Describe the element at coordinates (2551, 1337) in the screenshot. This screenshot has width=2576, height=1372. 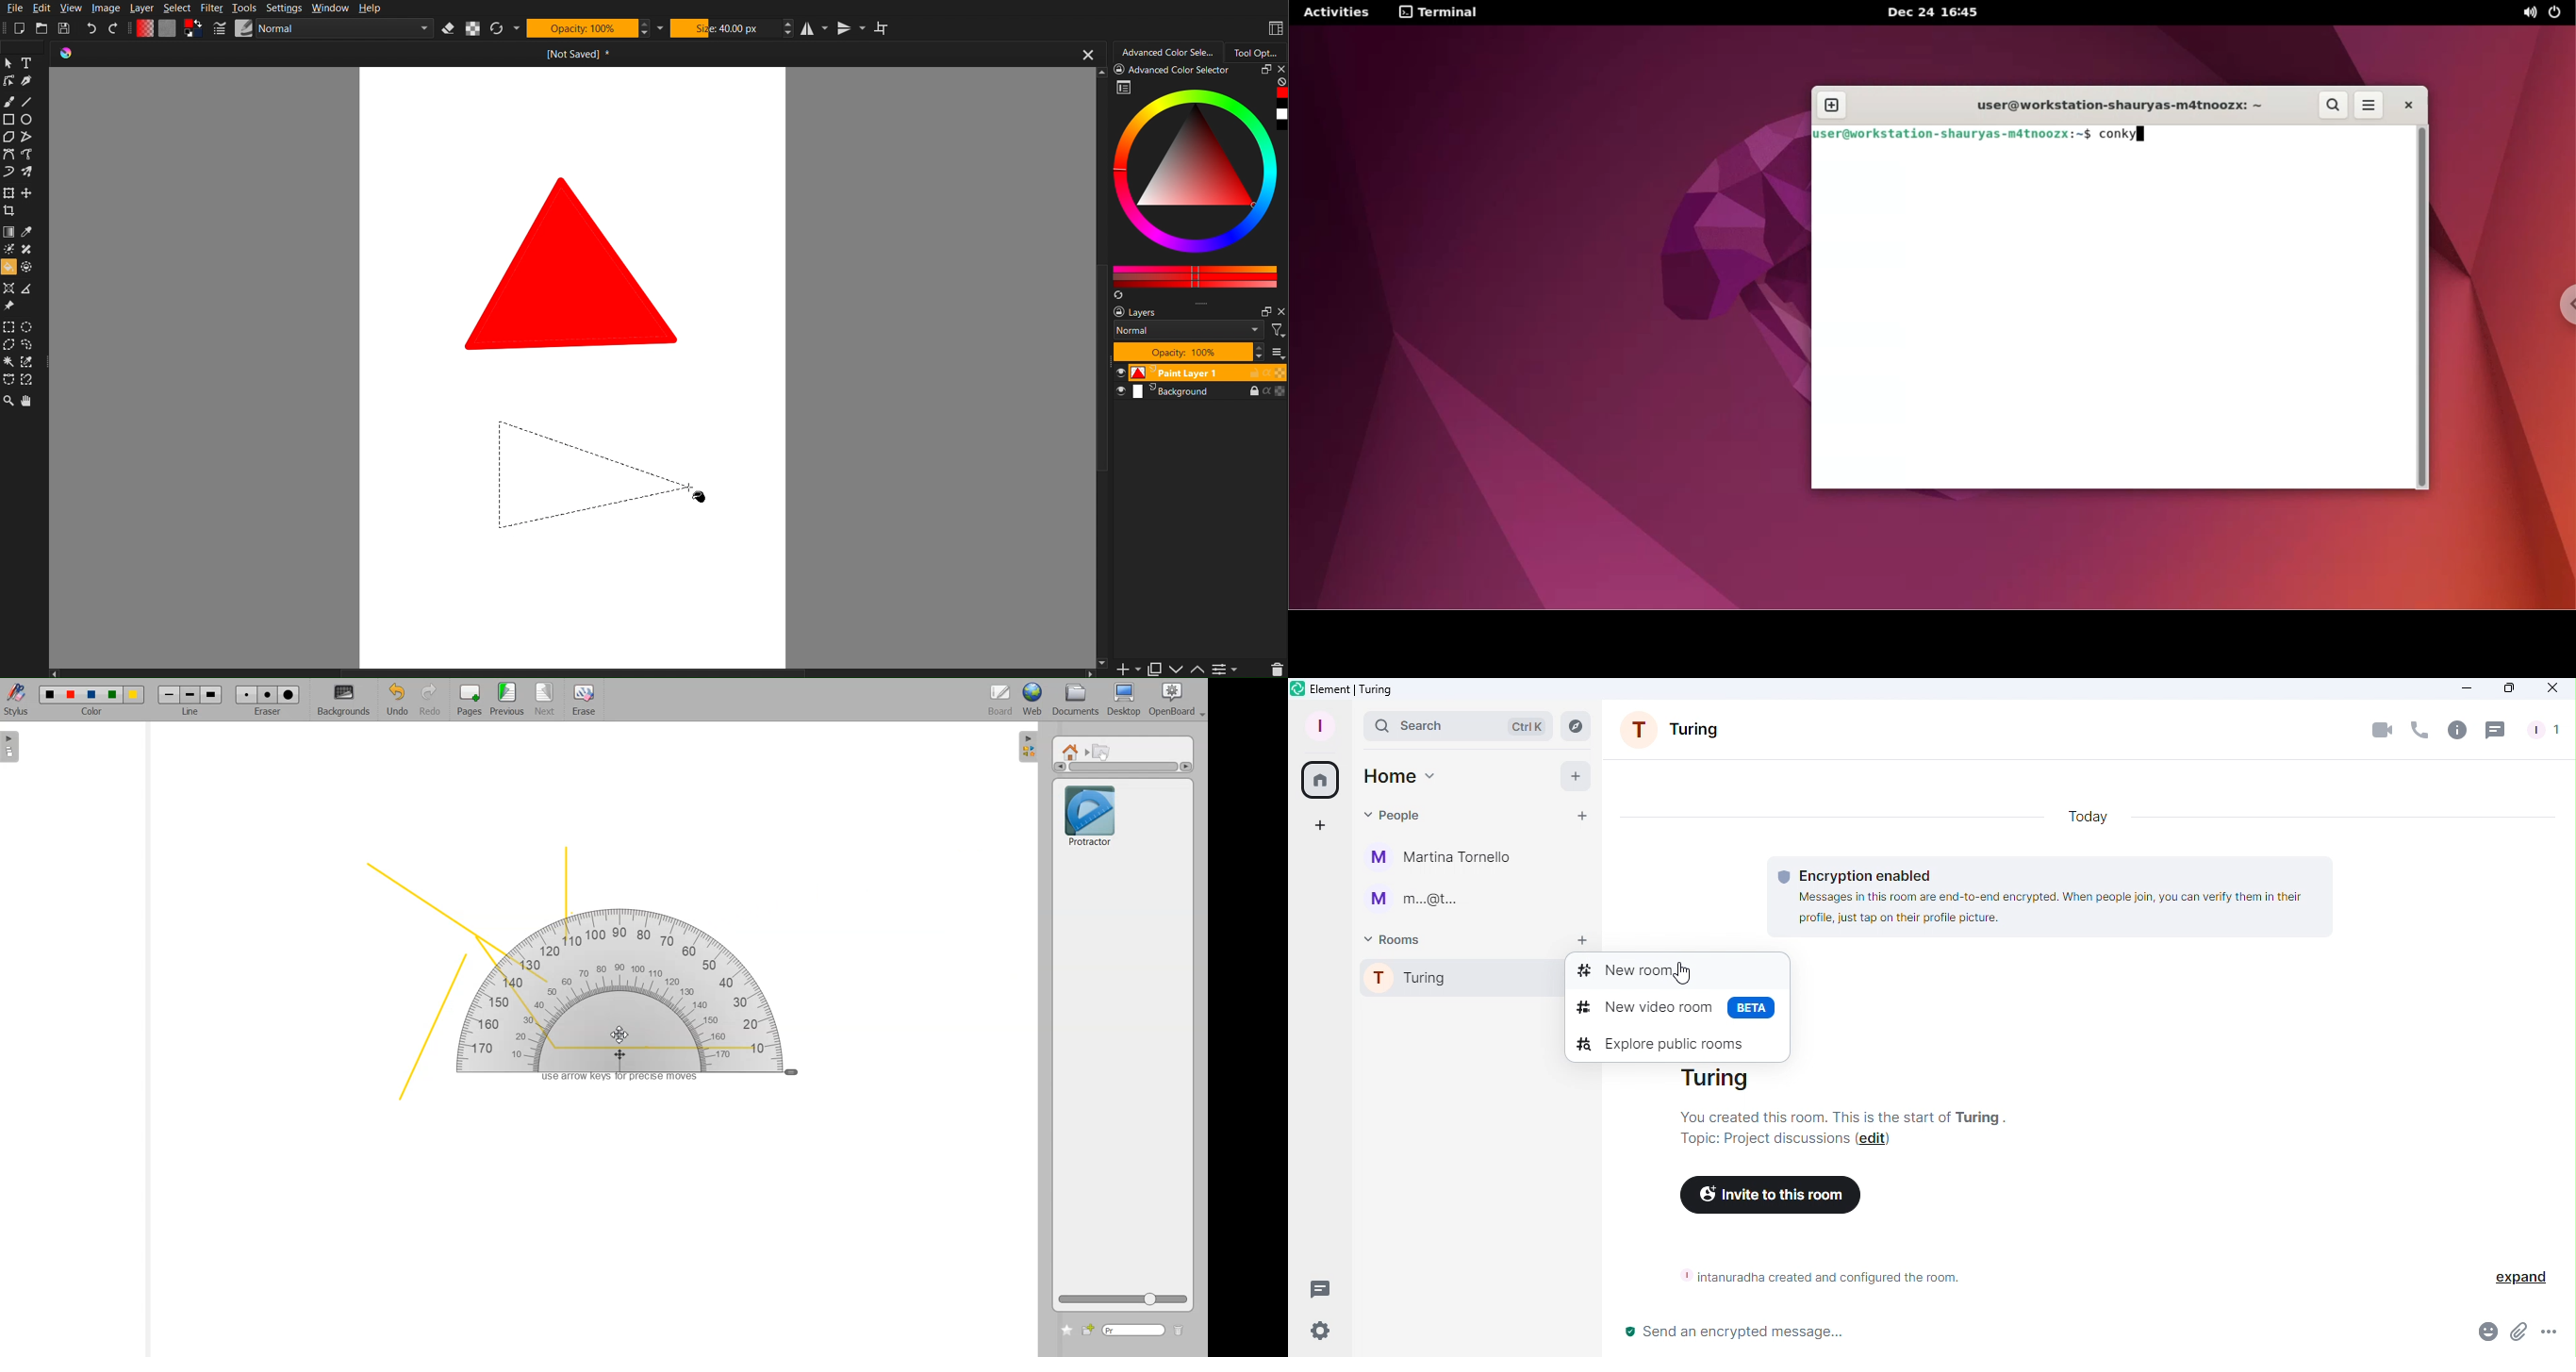
I see `More options` at that location.